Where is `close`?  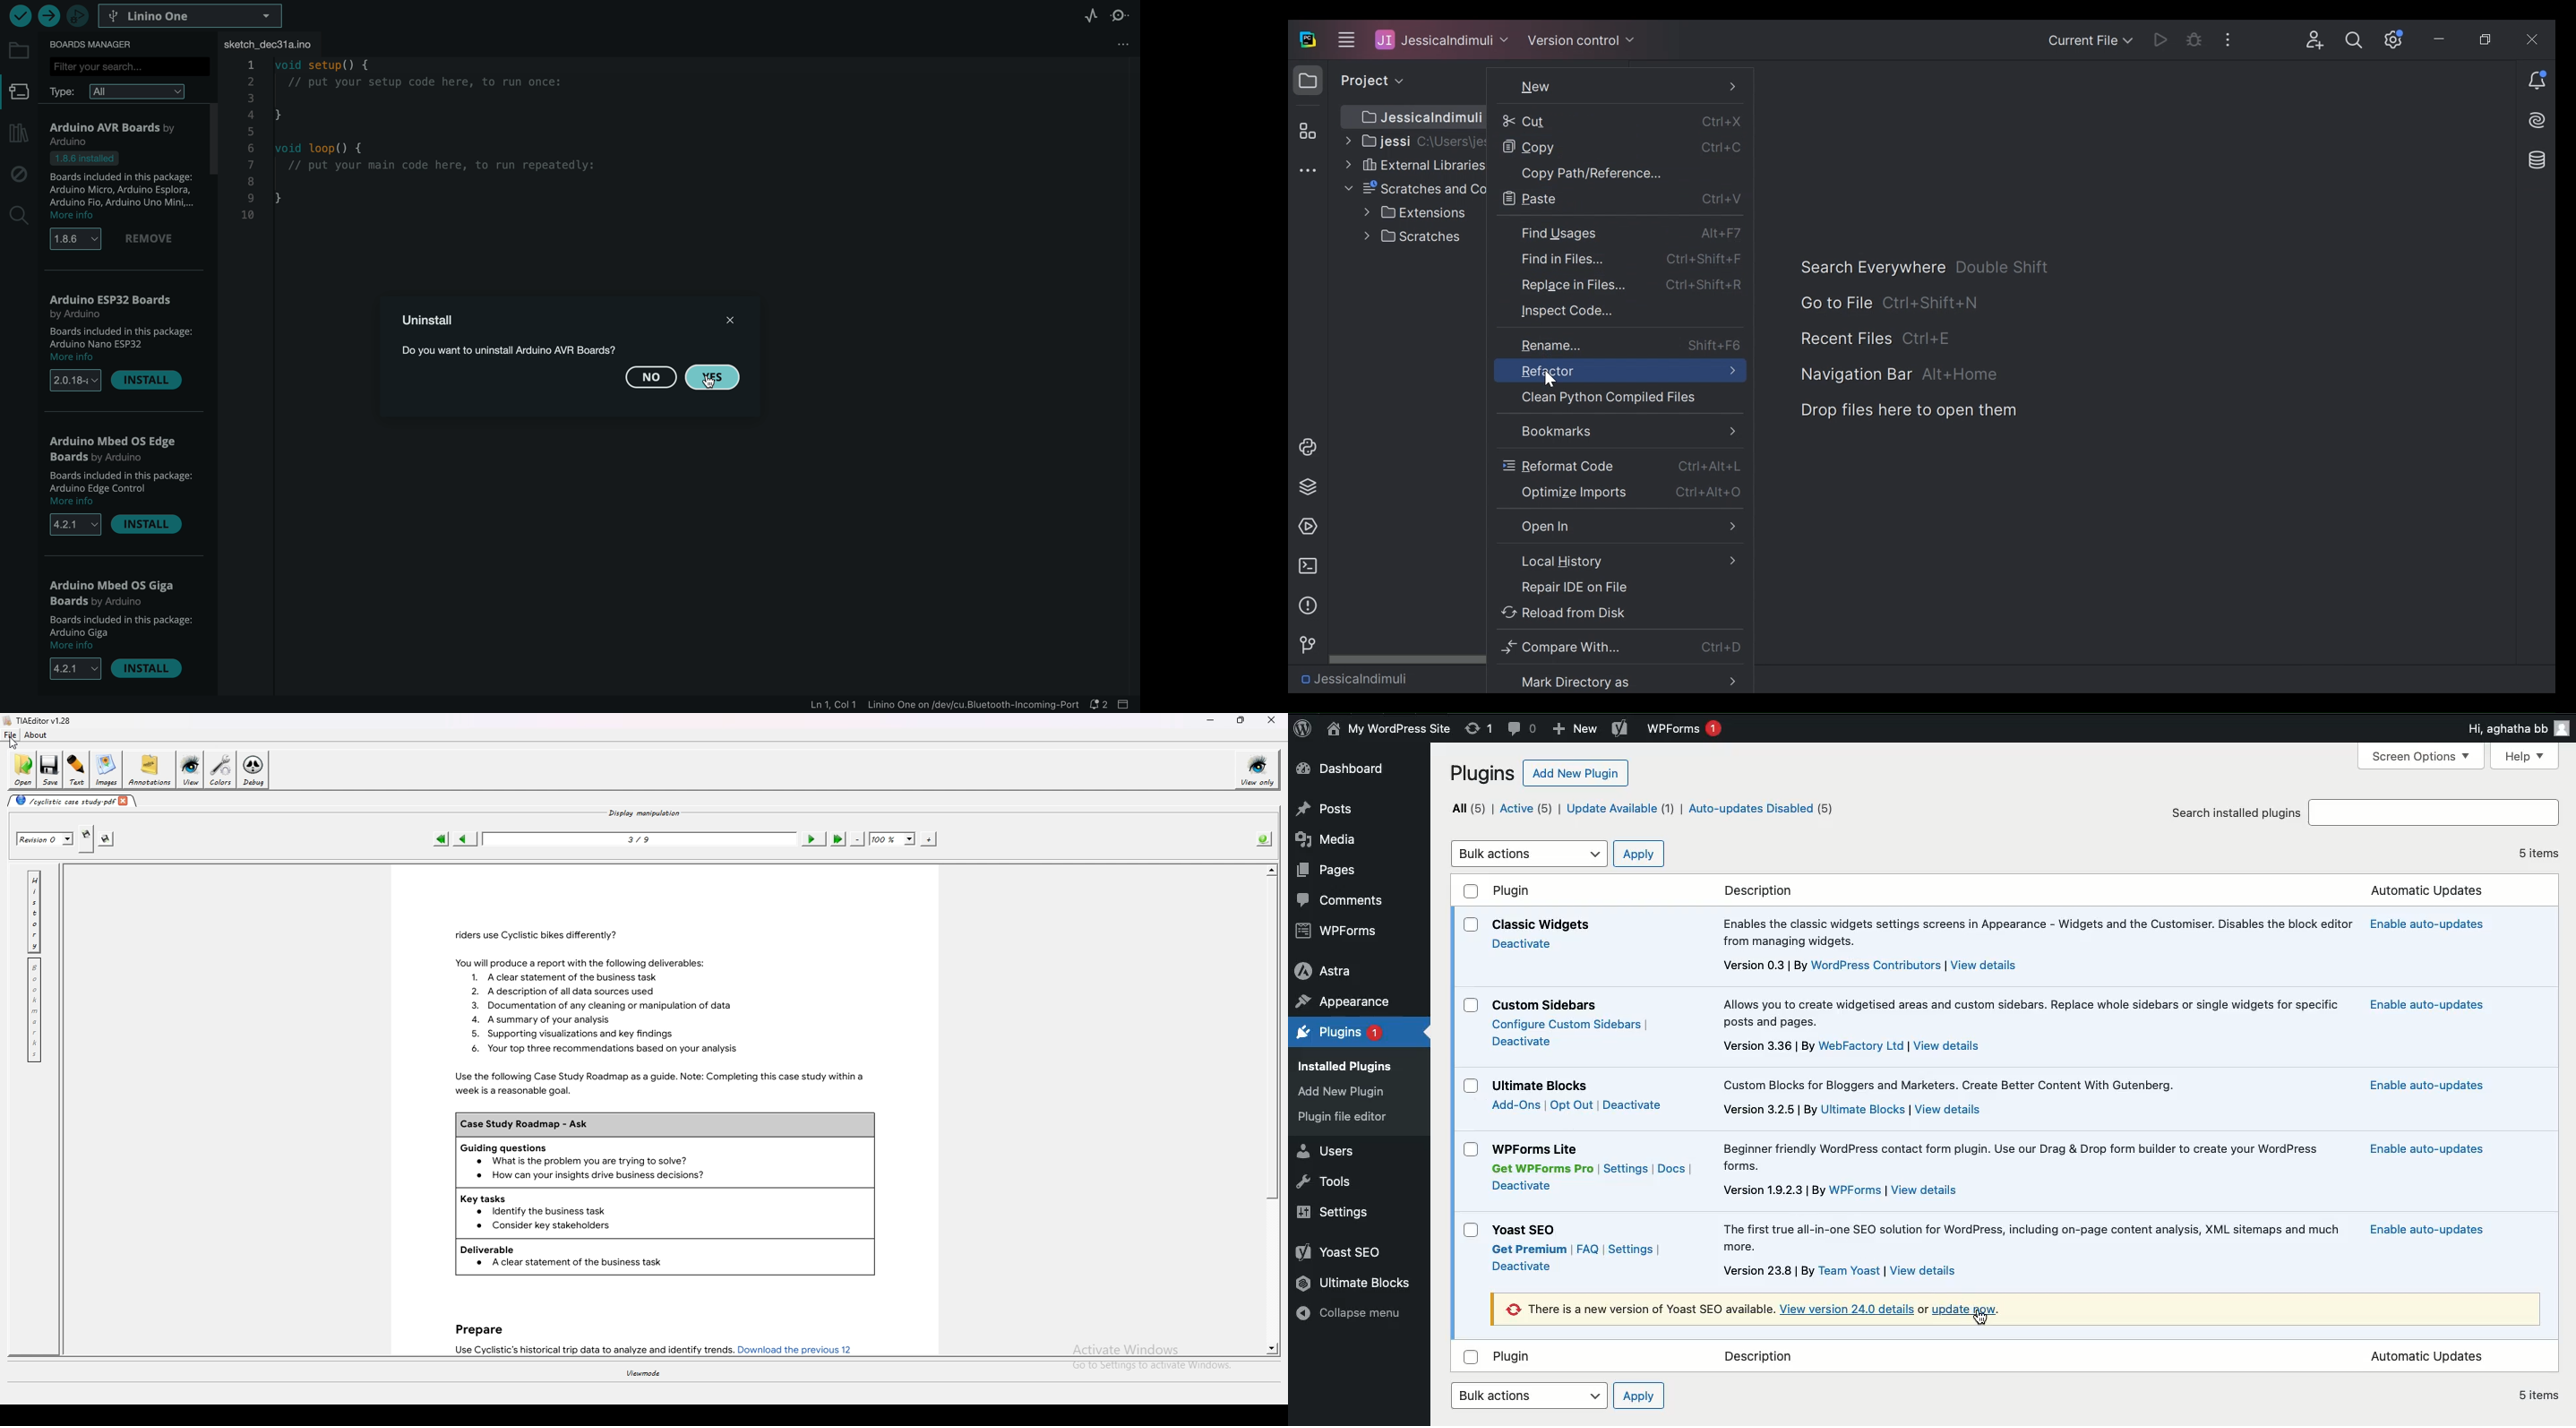
close is located at coordinates (727, 320).